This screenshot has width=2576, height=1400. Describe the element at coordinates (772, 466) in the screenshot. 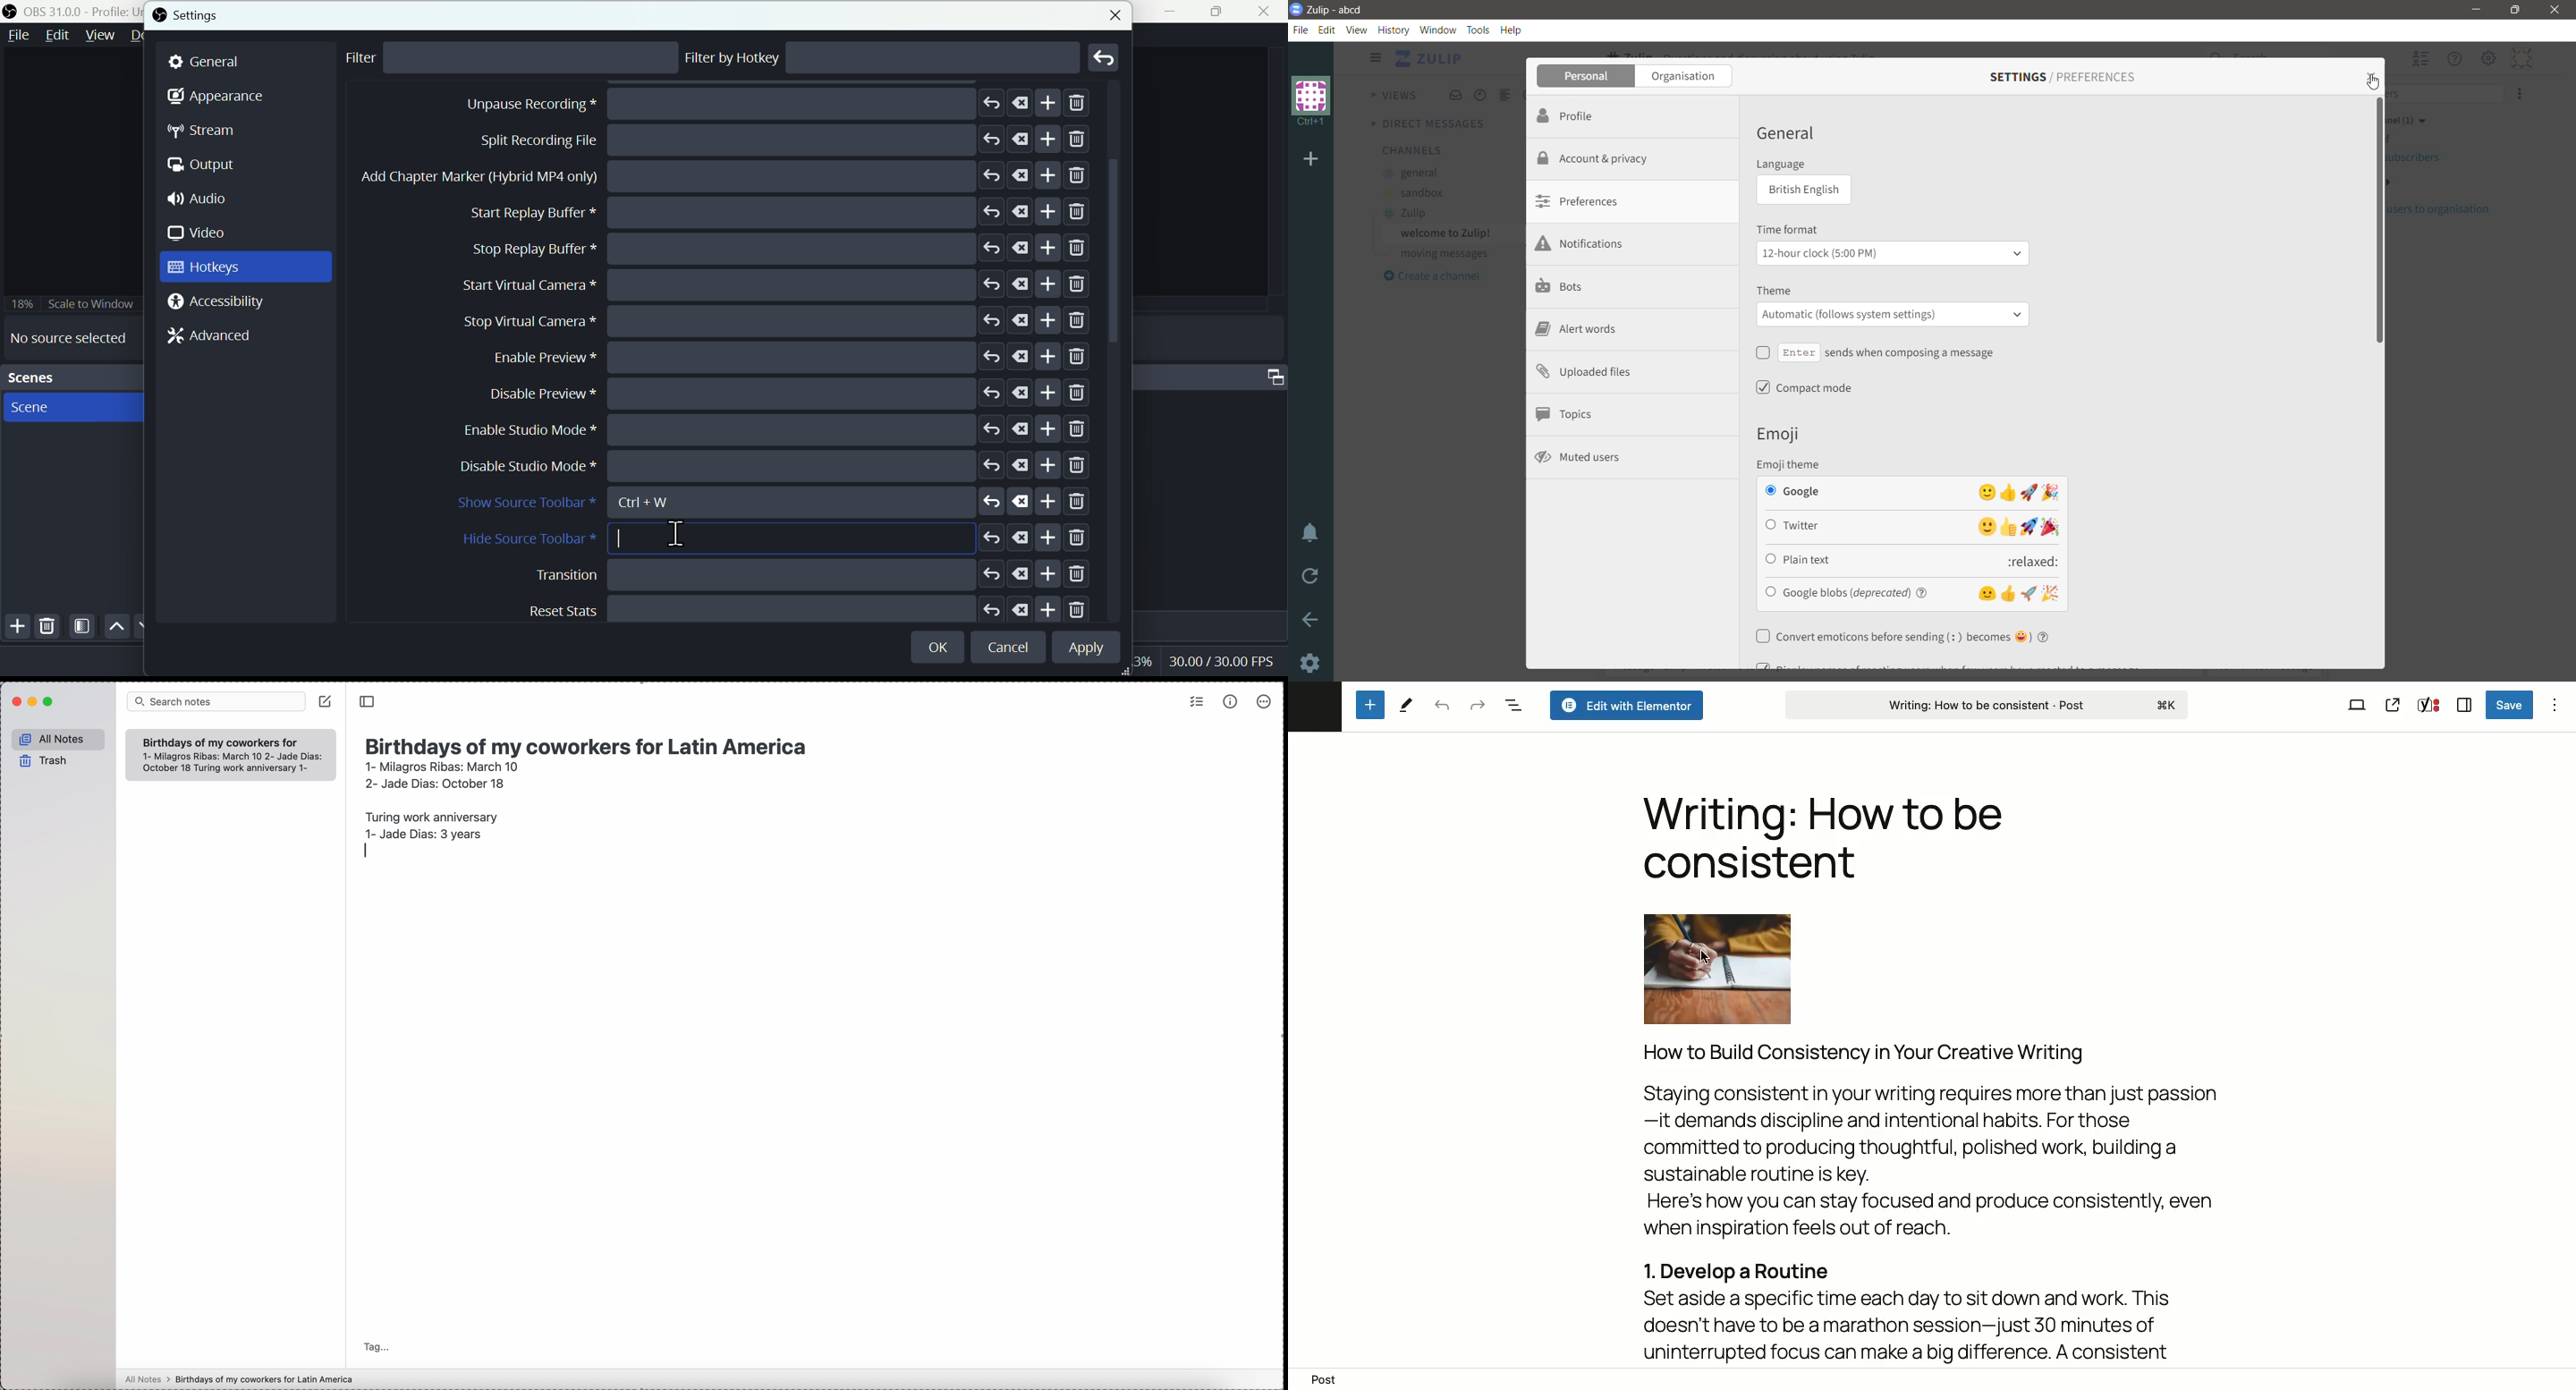

I see `stop Virtual camera` at that location.